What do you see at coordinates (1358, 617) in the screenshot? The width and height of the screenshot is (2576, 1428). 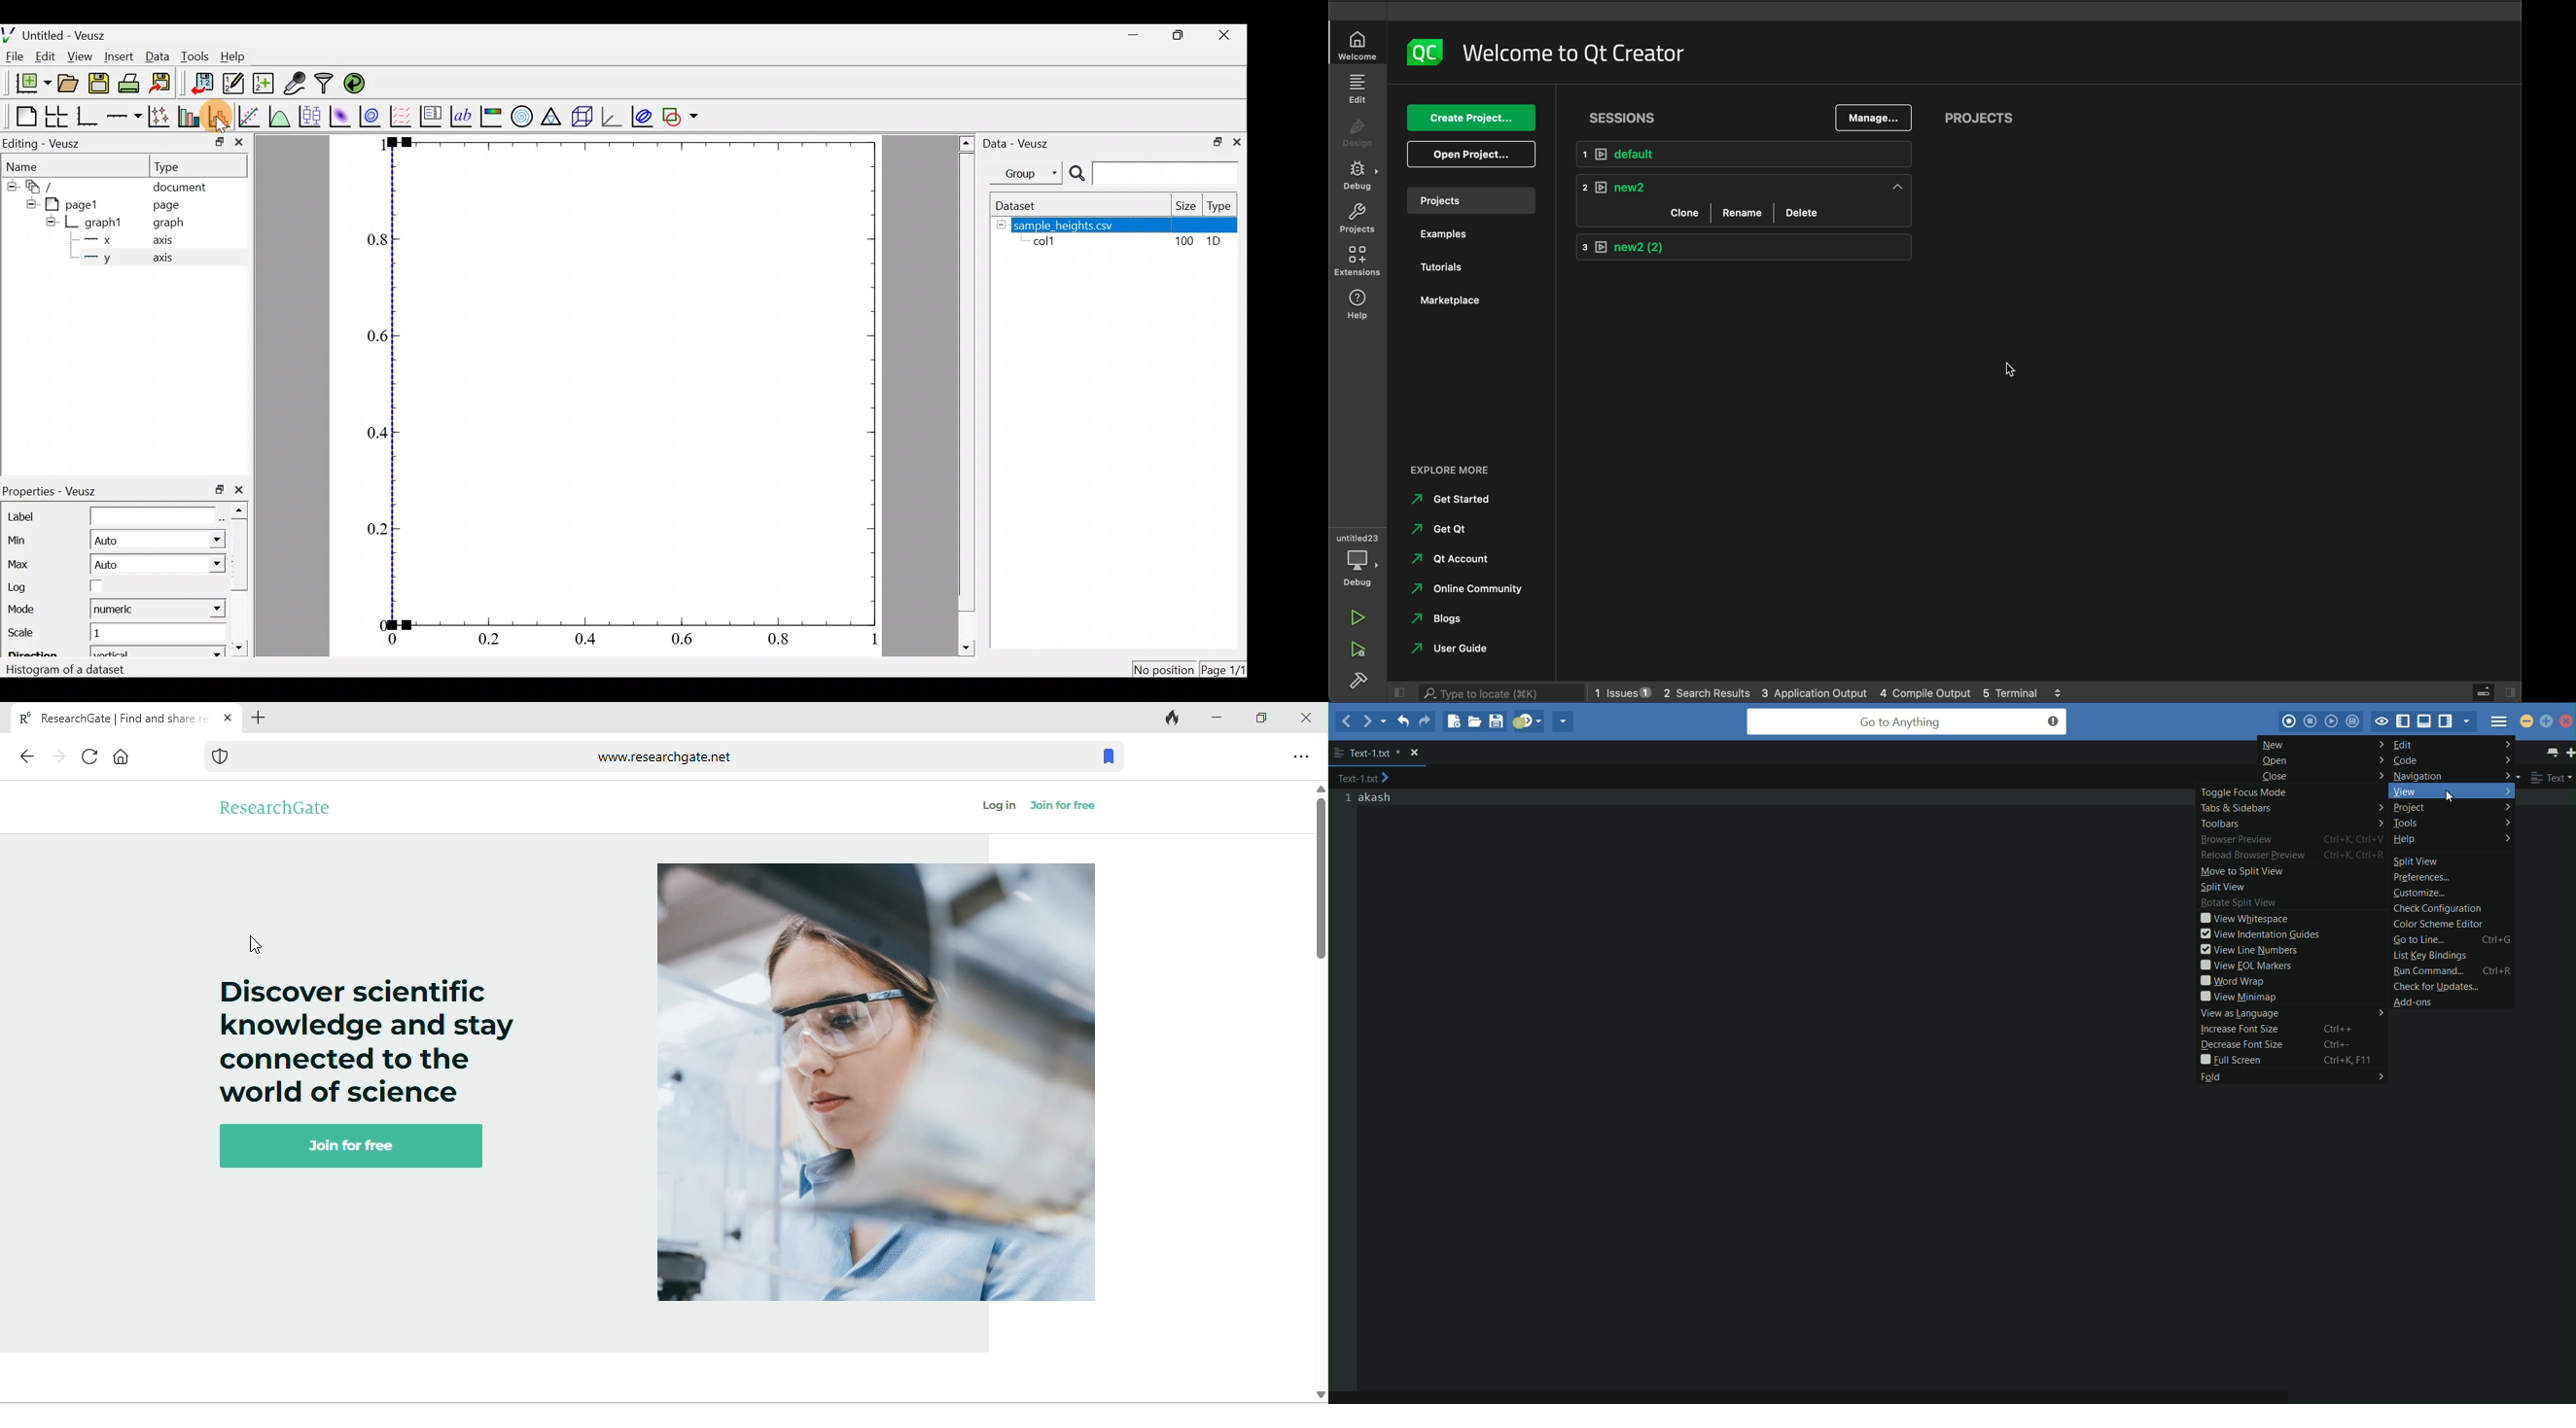 I see `run` at bounding box center [1358, 617].